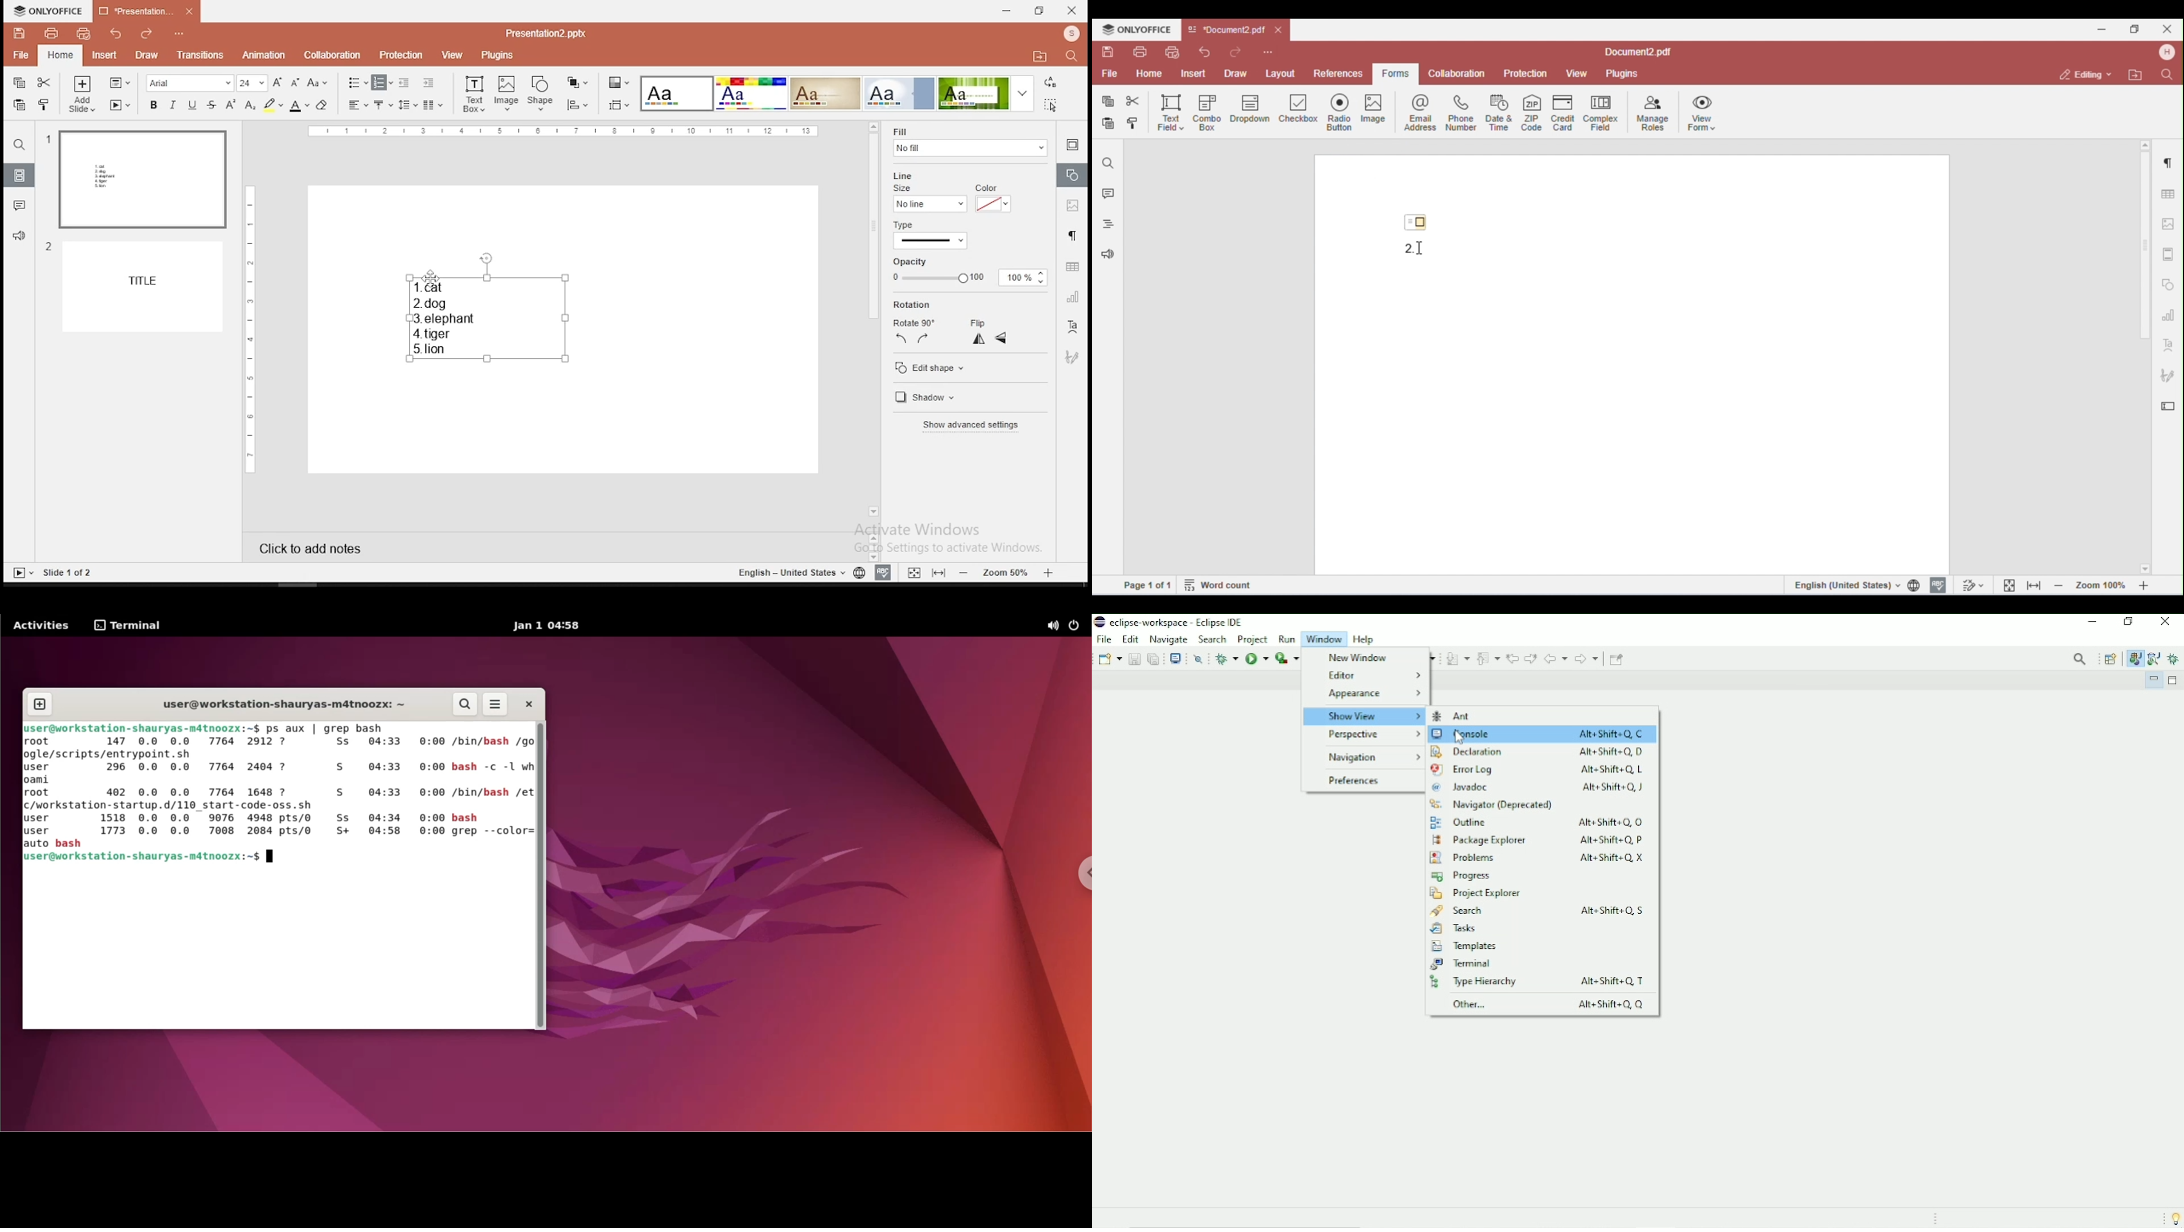  What do you see at coordinates (1002, 339) in the screenshot?
I see `flip horizontal` at bounding box center [1002, 339].